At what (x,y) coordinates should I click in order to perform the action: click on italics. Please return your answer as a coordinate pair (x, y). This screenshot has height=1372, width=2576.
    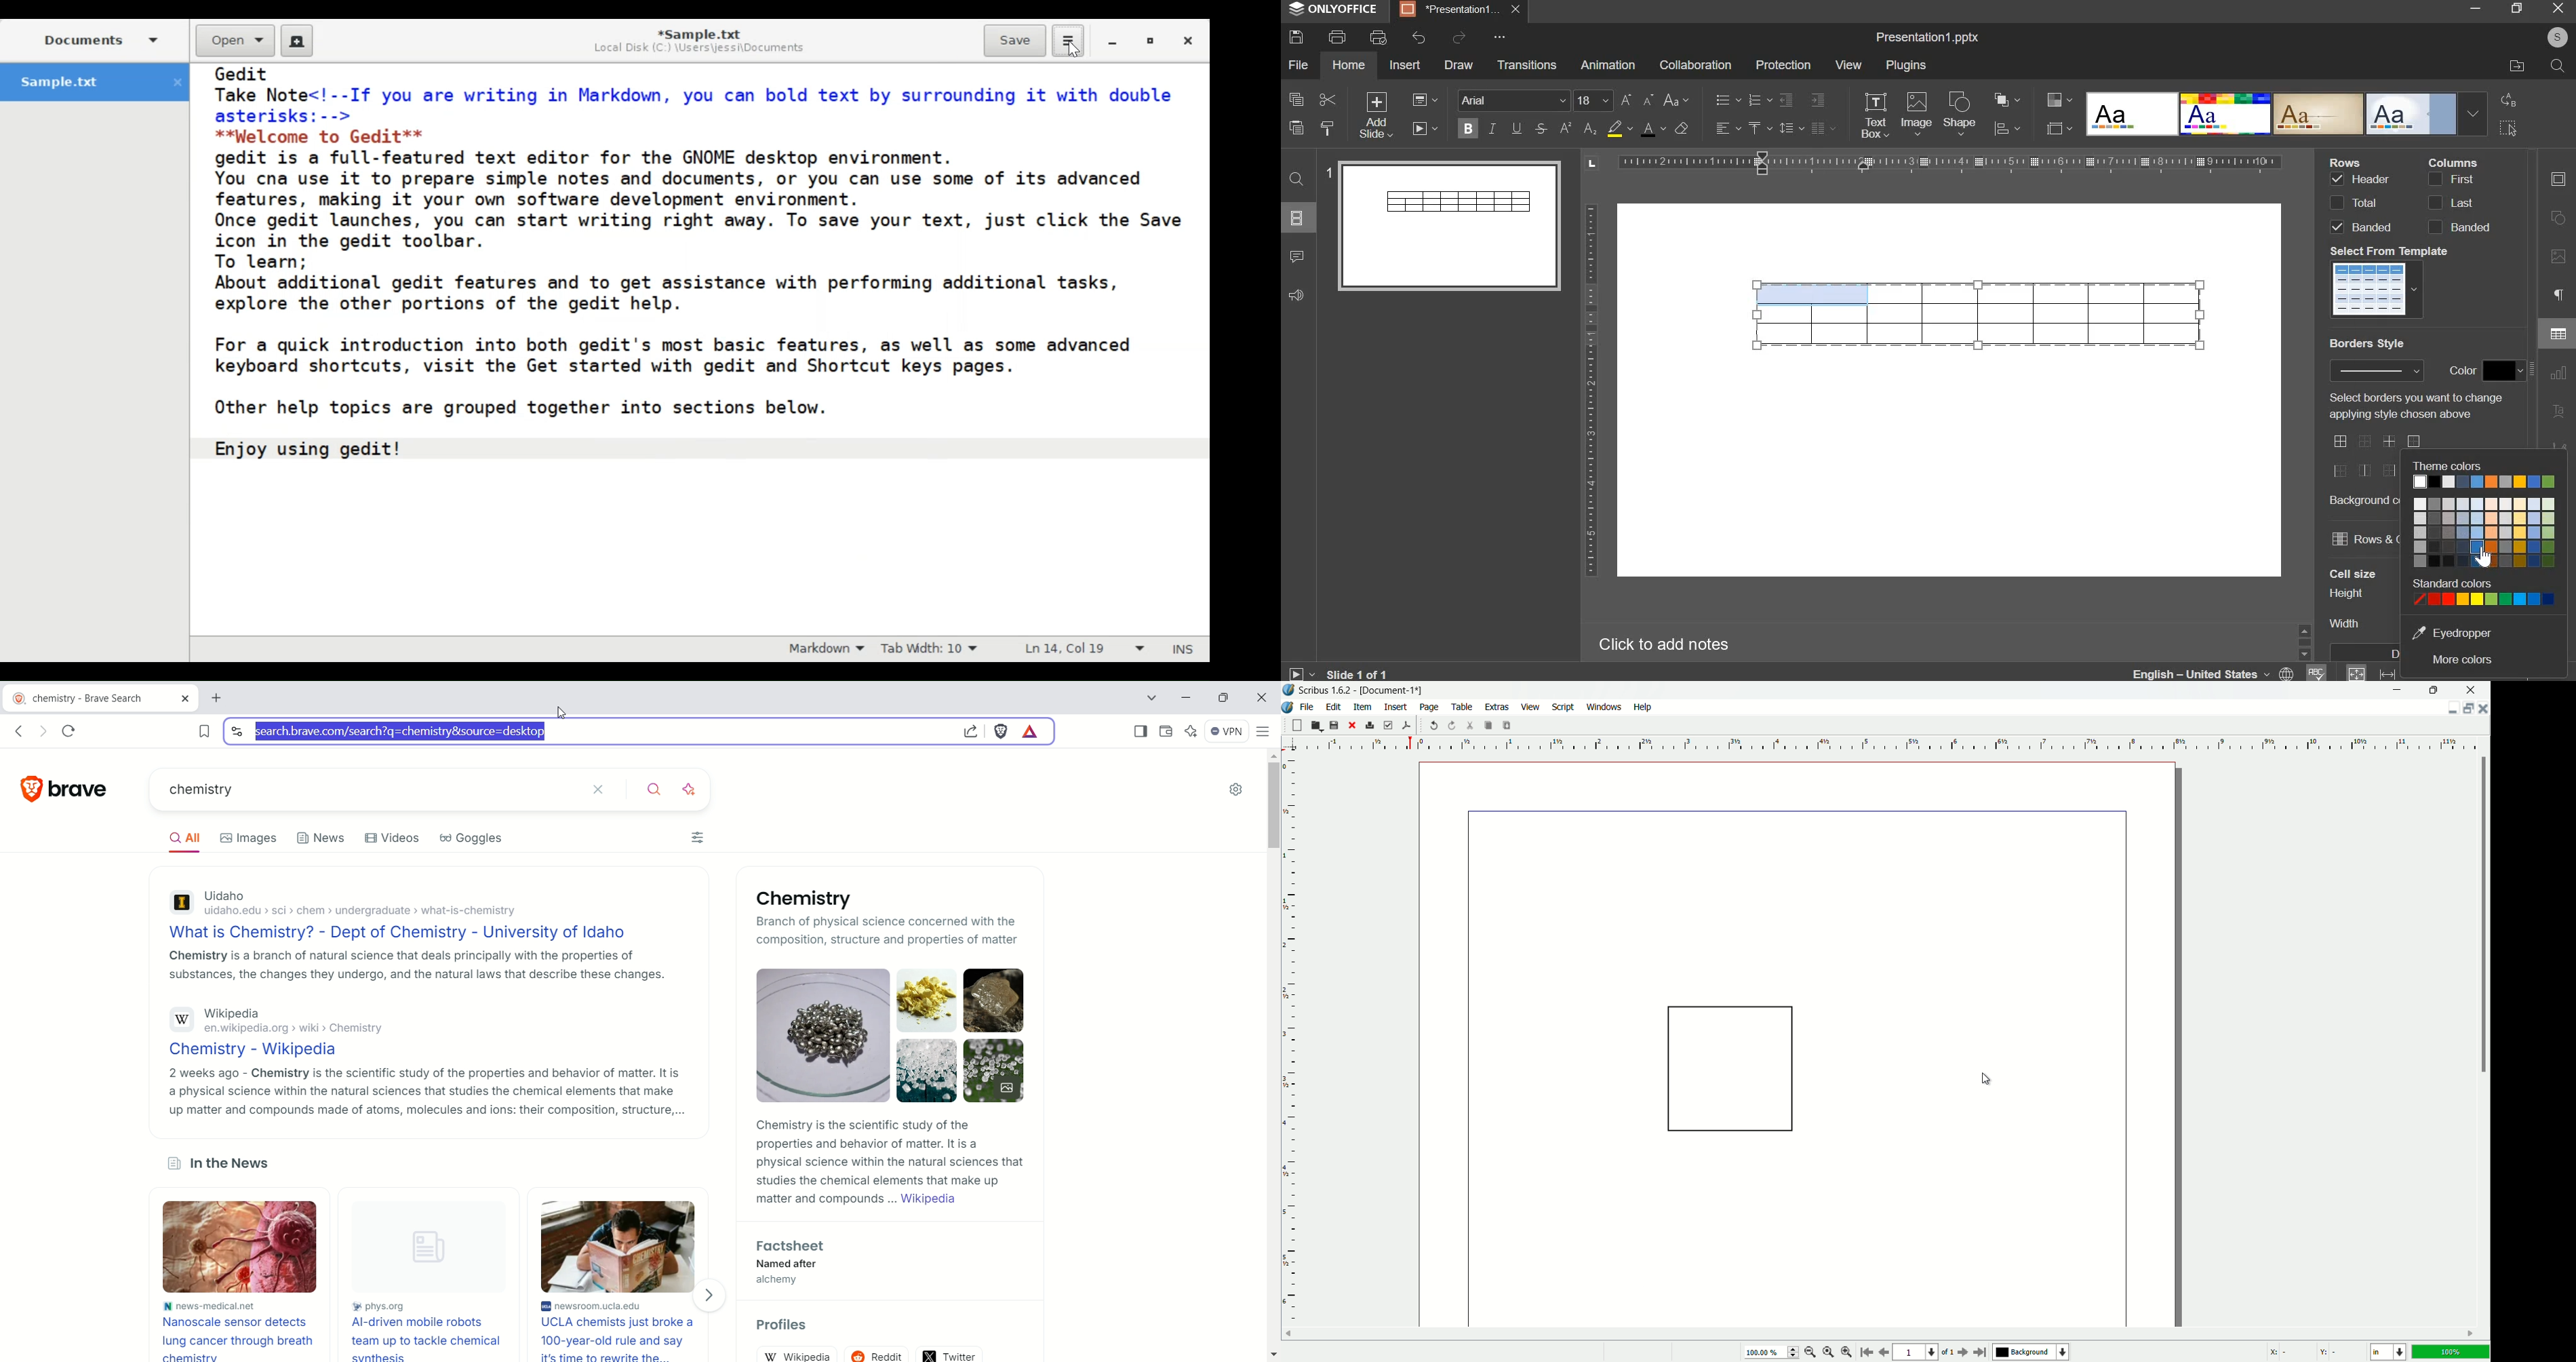
    Looking at the image, I should click on (1492, 128).